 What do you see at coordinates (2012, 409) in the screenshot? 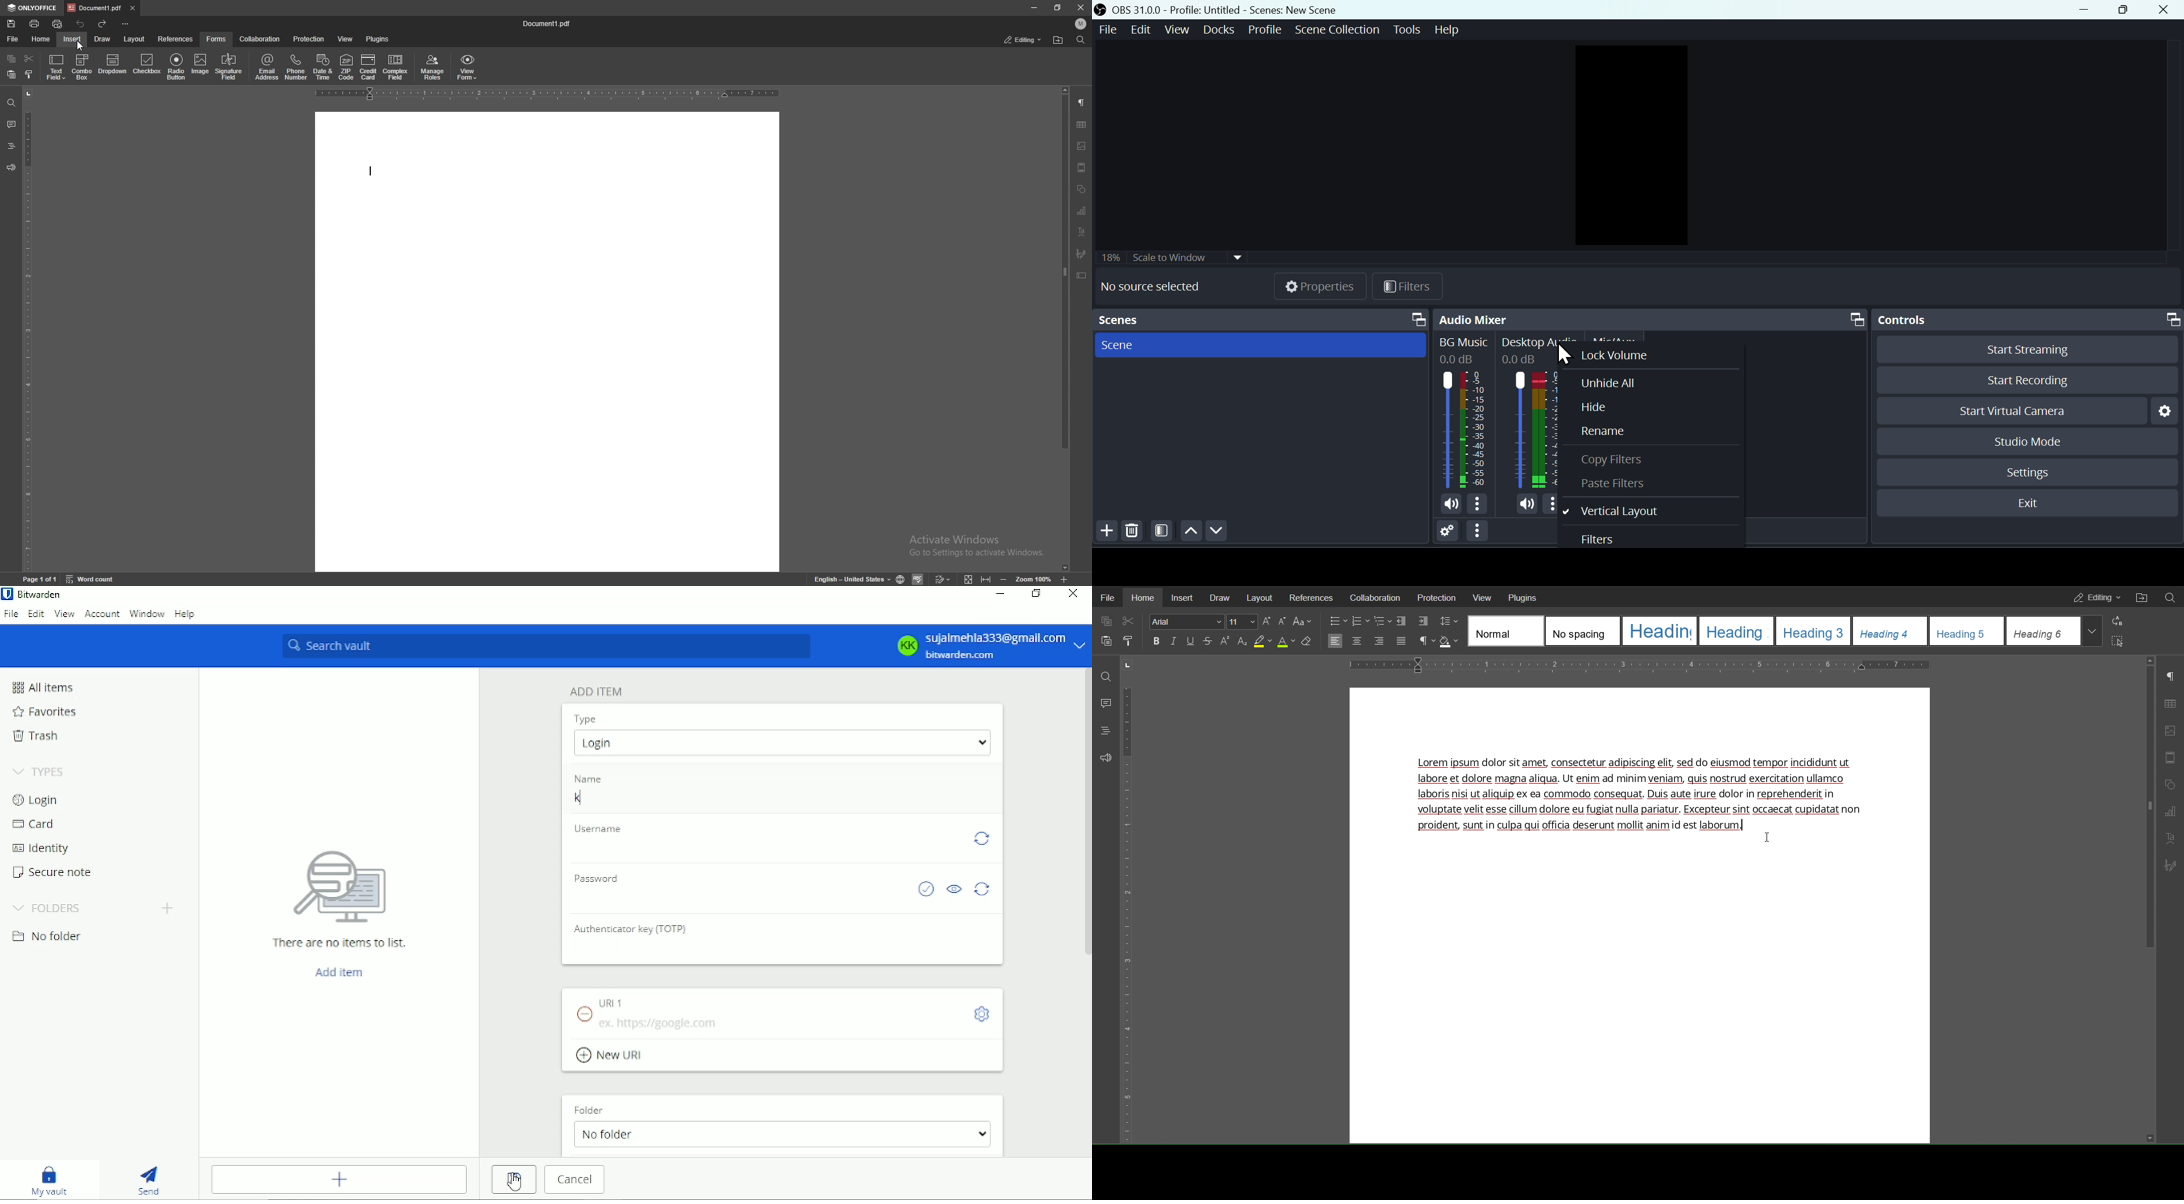
I see `Start virtual camera` at bounding box center [2012, 409].